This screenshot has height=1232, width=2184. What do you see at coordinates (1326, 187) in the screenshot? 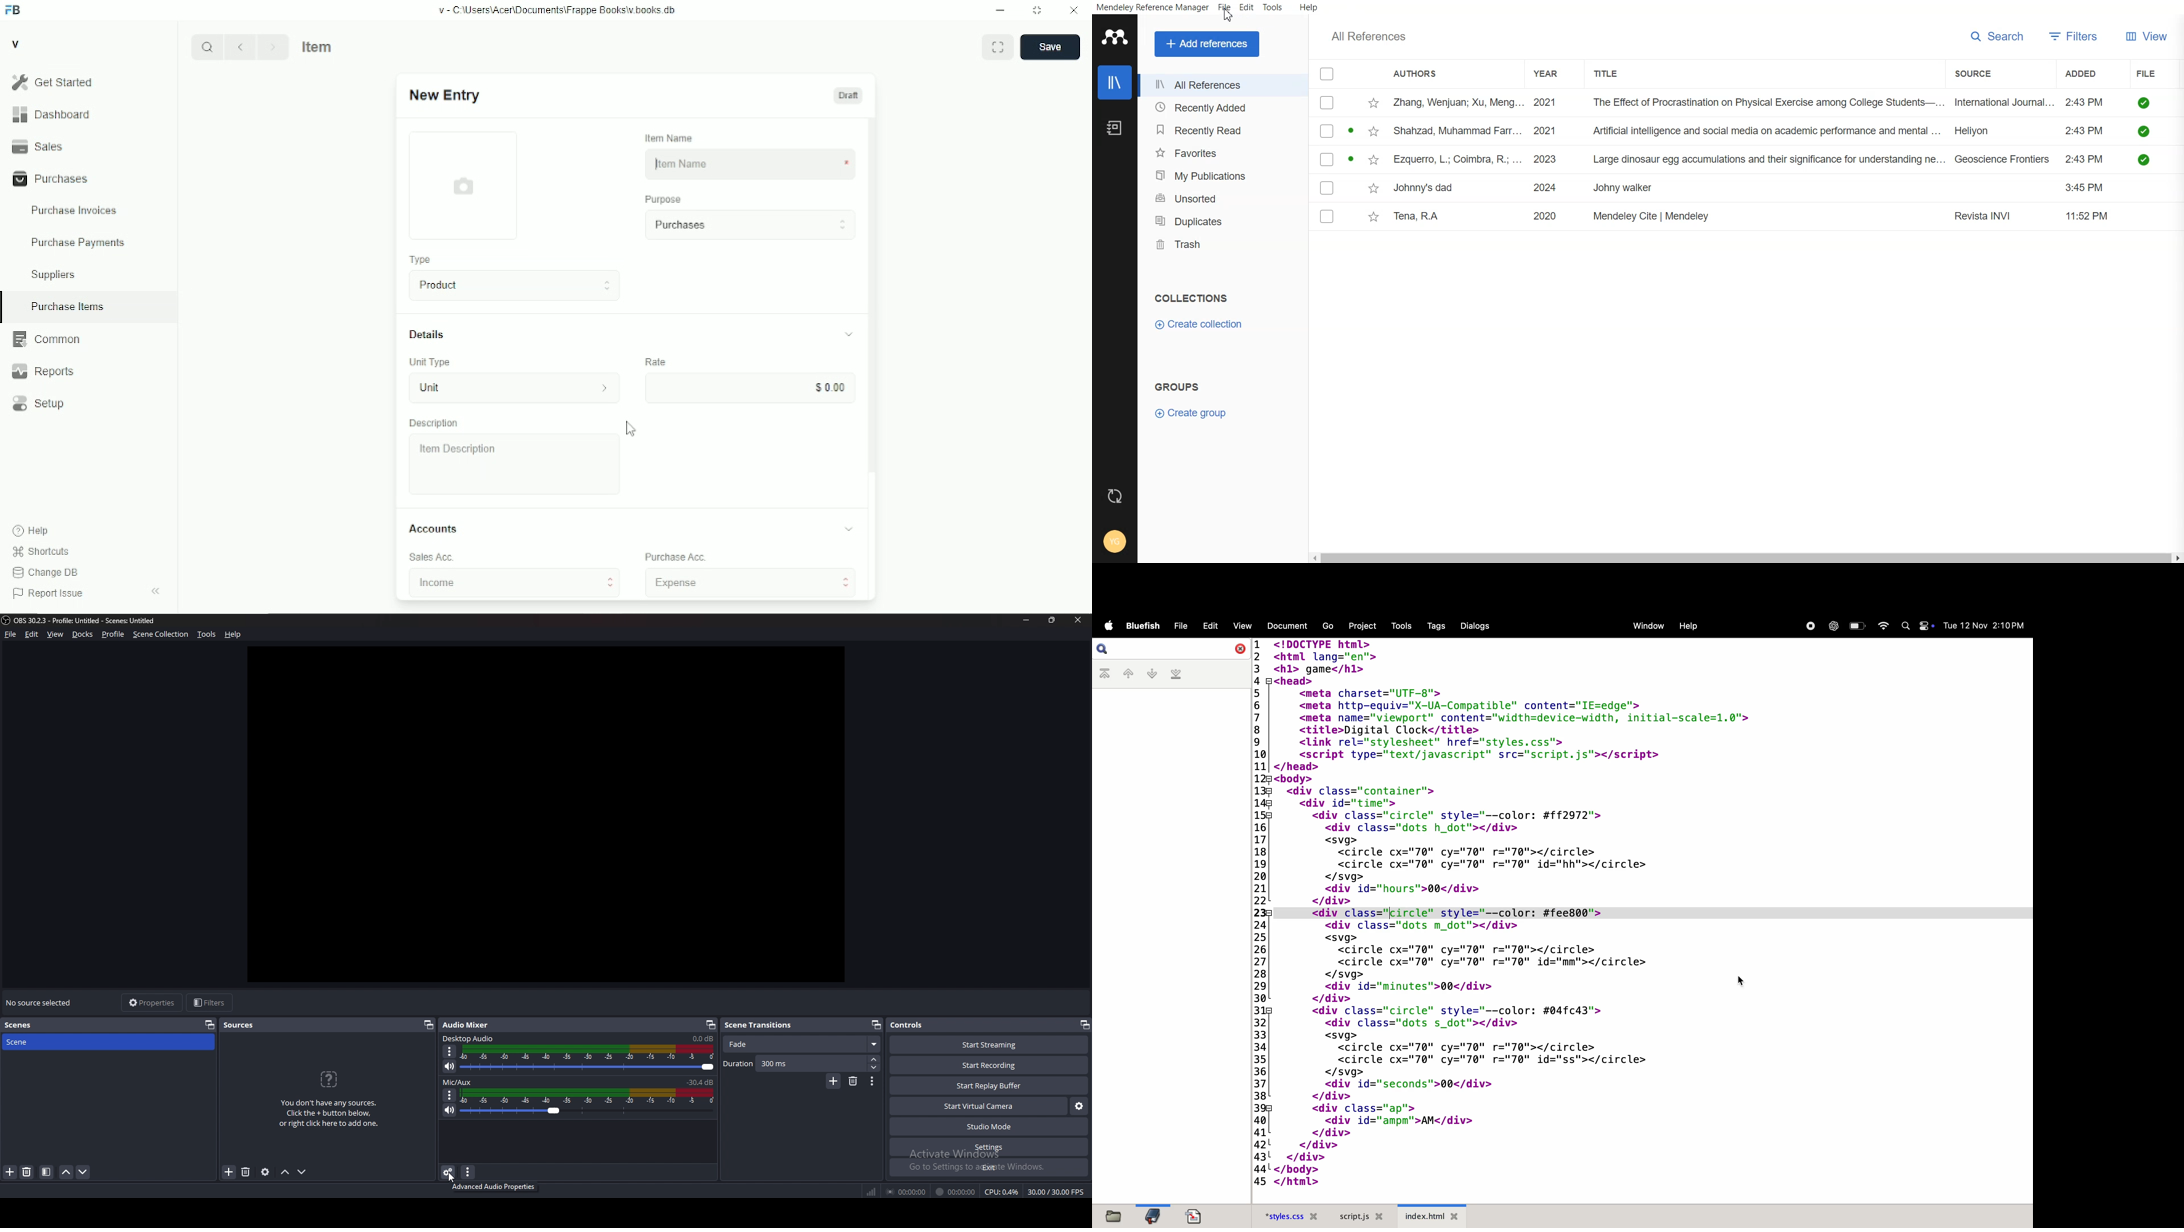
I see `checkbox` at bounding box center [1326, 187].